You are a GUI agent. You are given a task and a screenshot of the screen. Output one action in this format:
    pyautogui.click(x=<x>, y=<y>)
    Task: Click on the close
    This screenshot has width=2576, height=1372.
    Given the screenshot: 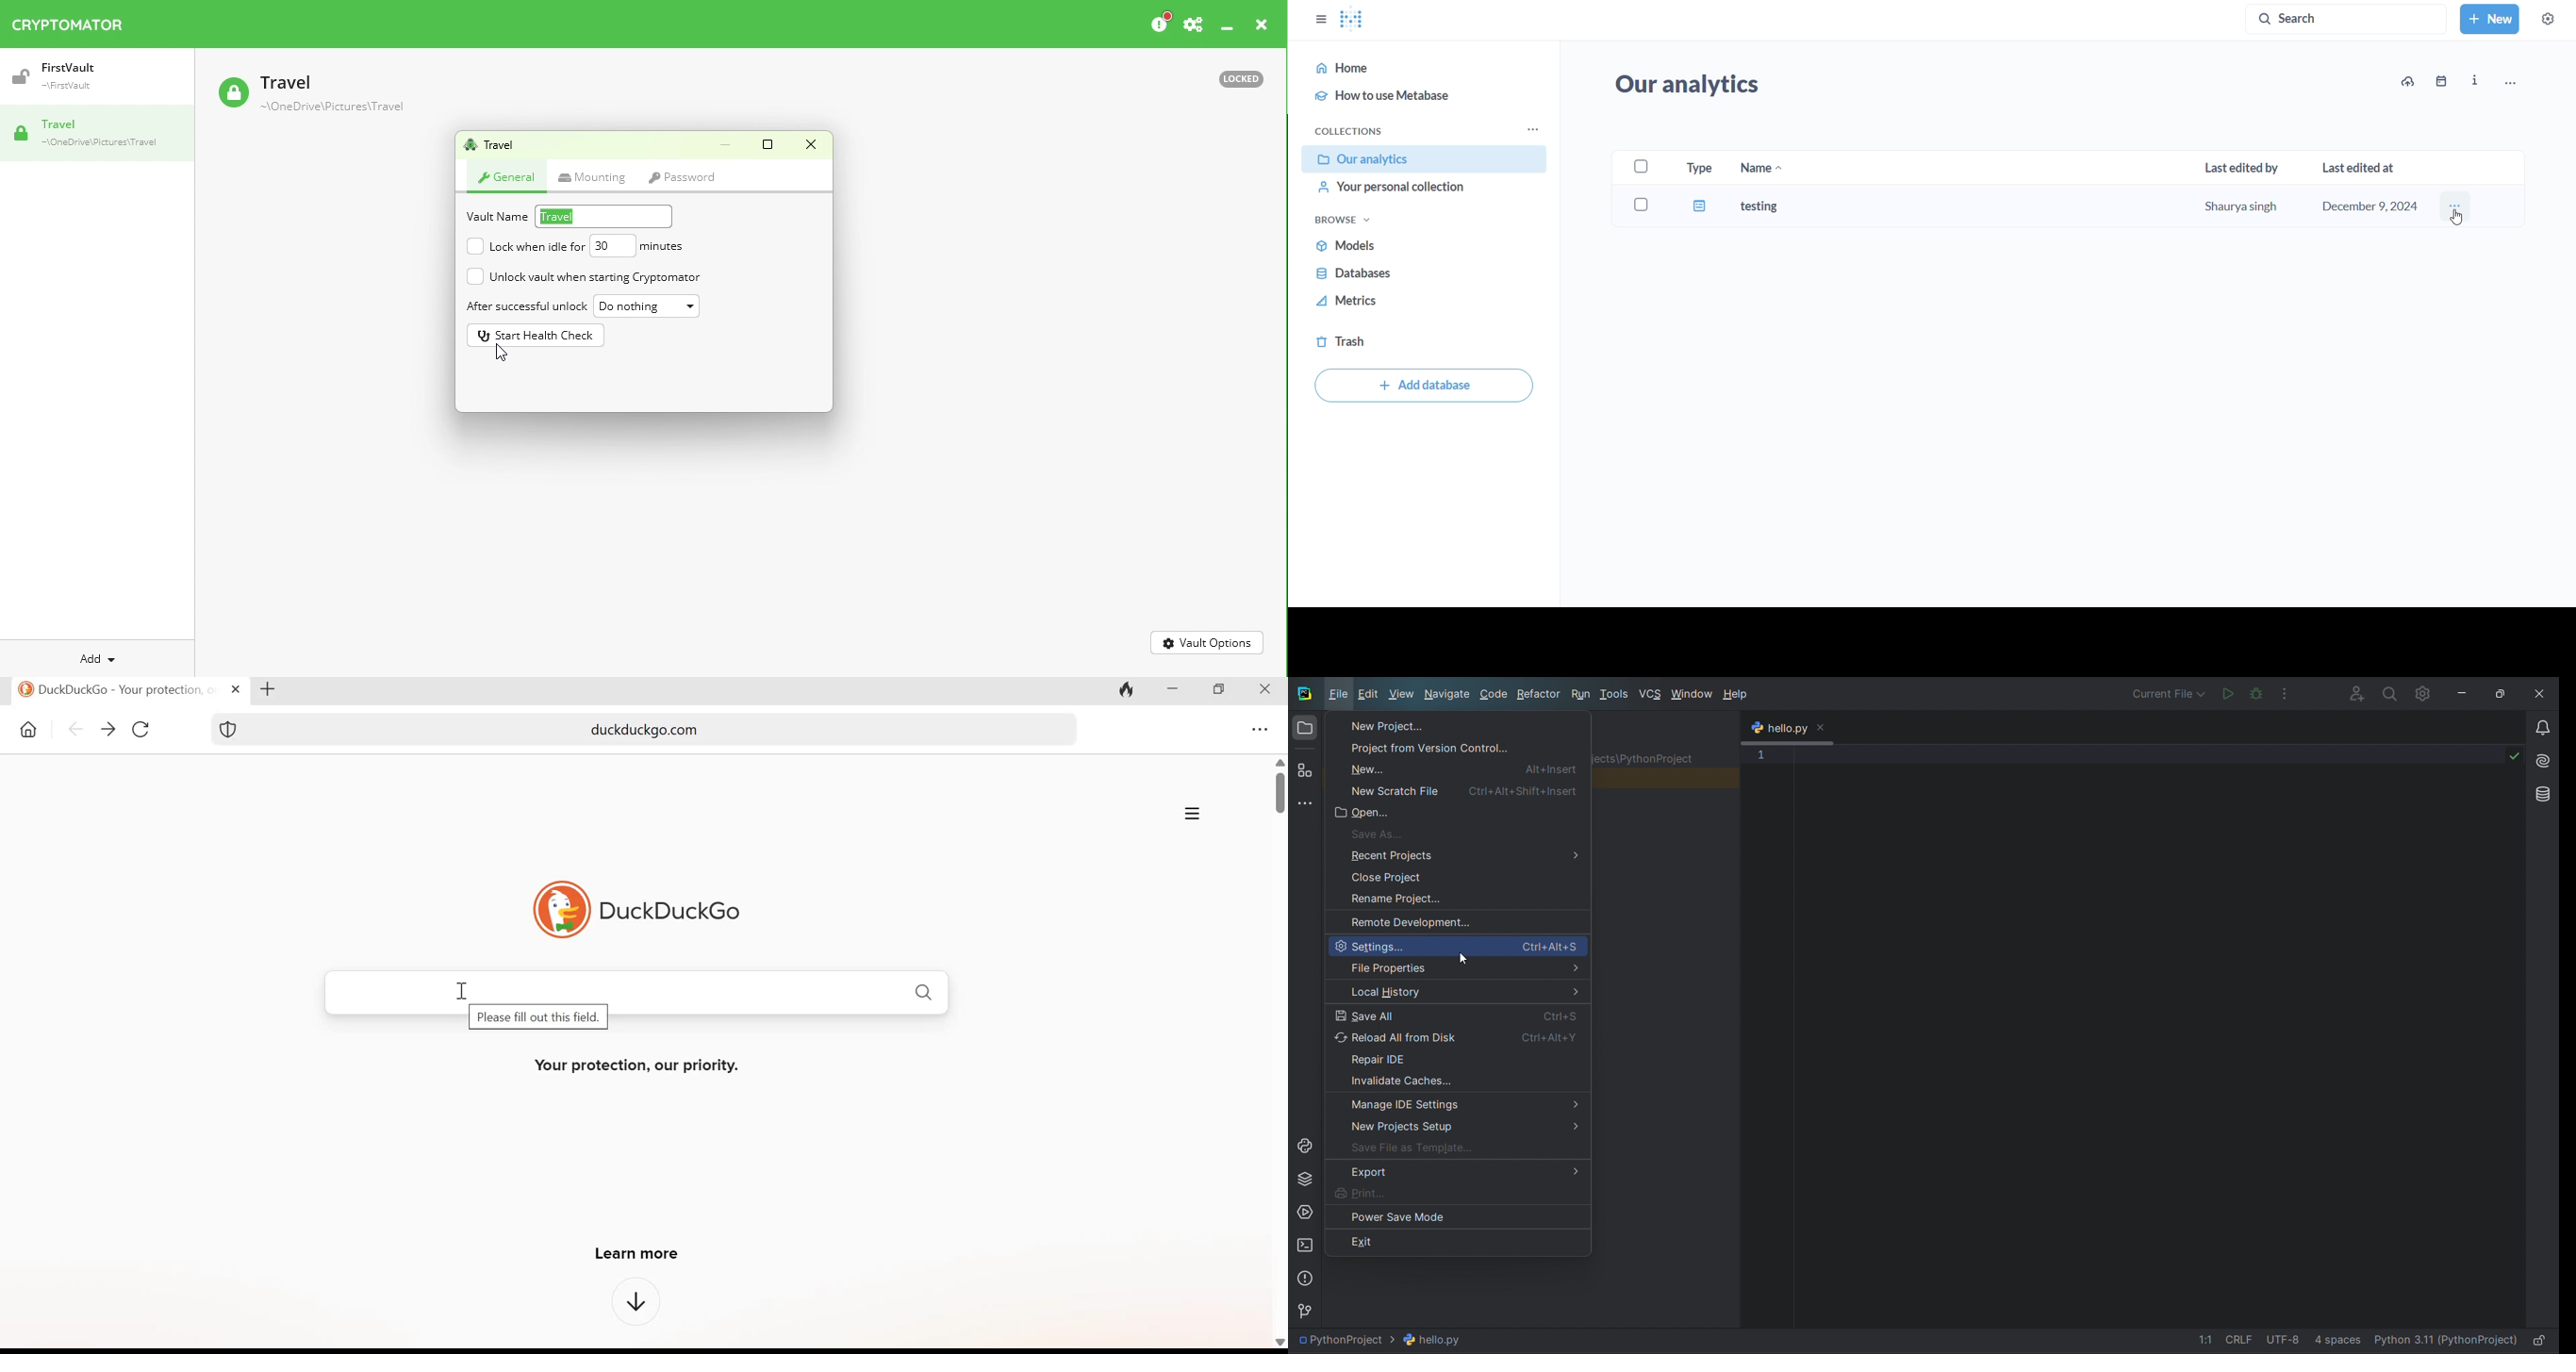 What is the action you would take?
    pyautogui.click(x=1268, y=26)
    